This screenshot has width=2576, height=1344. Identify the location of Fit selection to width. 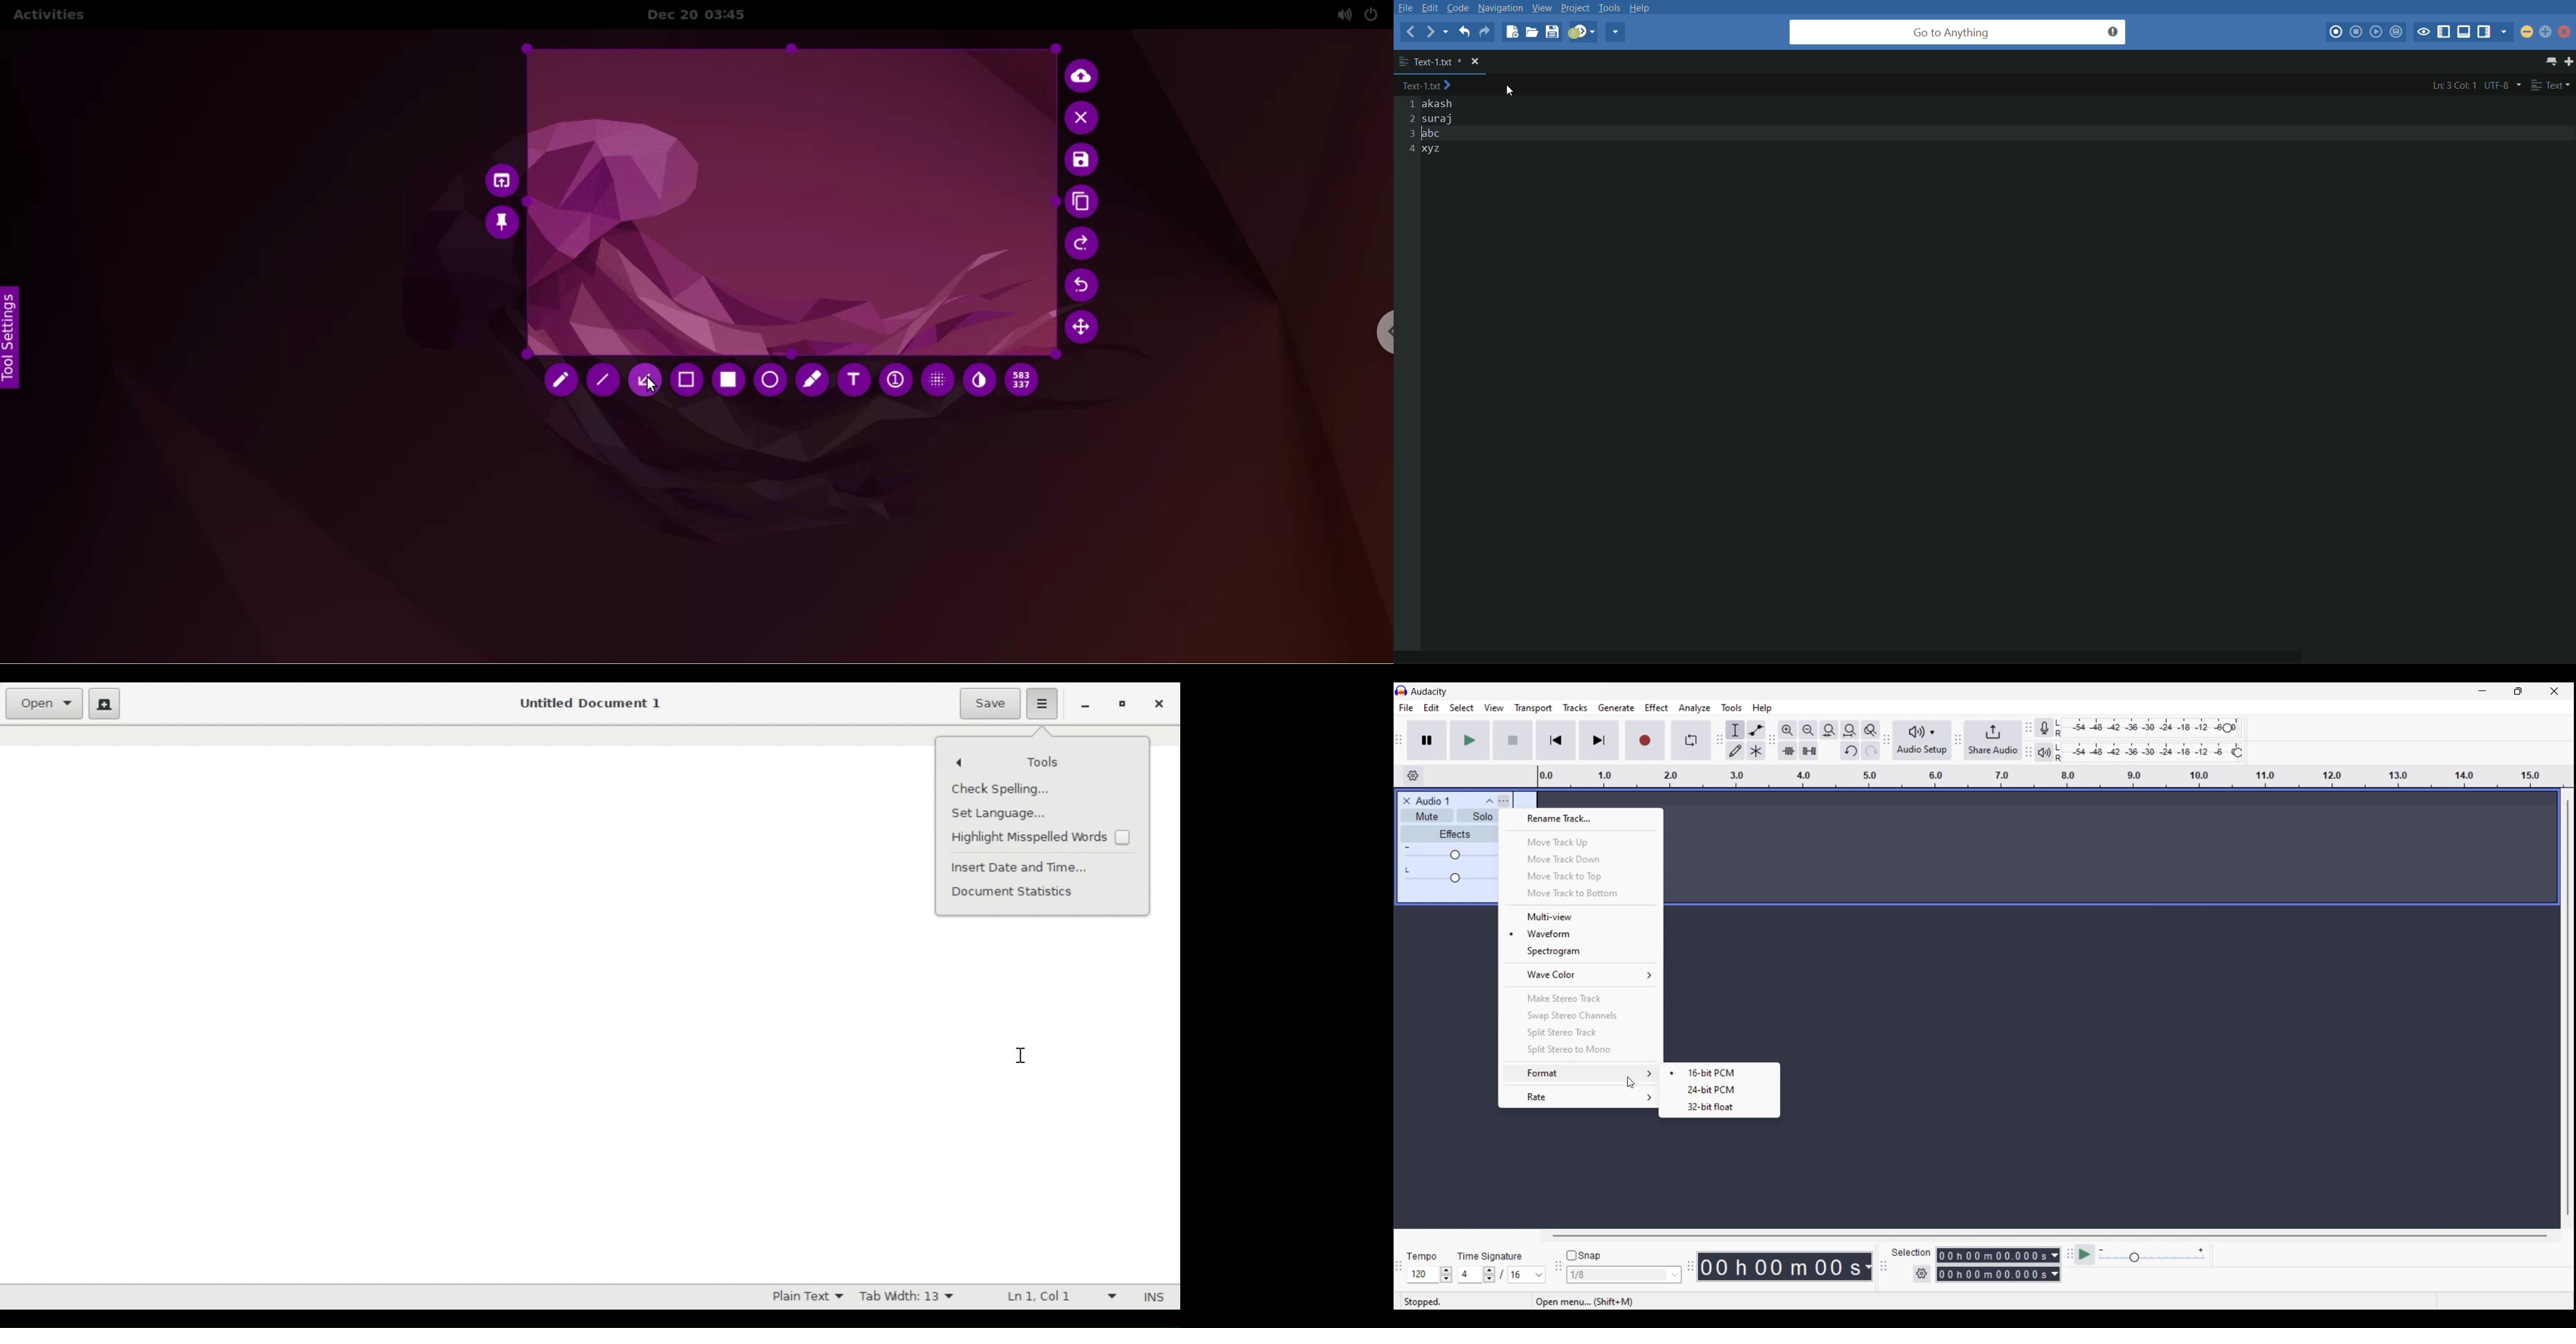
(1829, 730).